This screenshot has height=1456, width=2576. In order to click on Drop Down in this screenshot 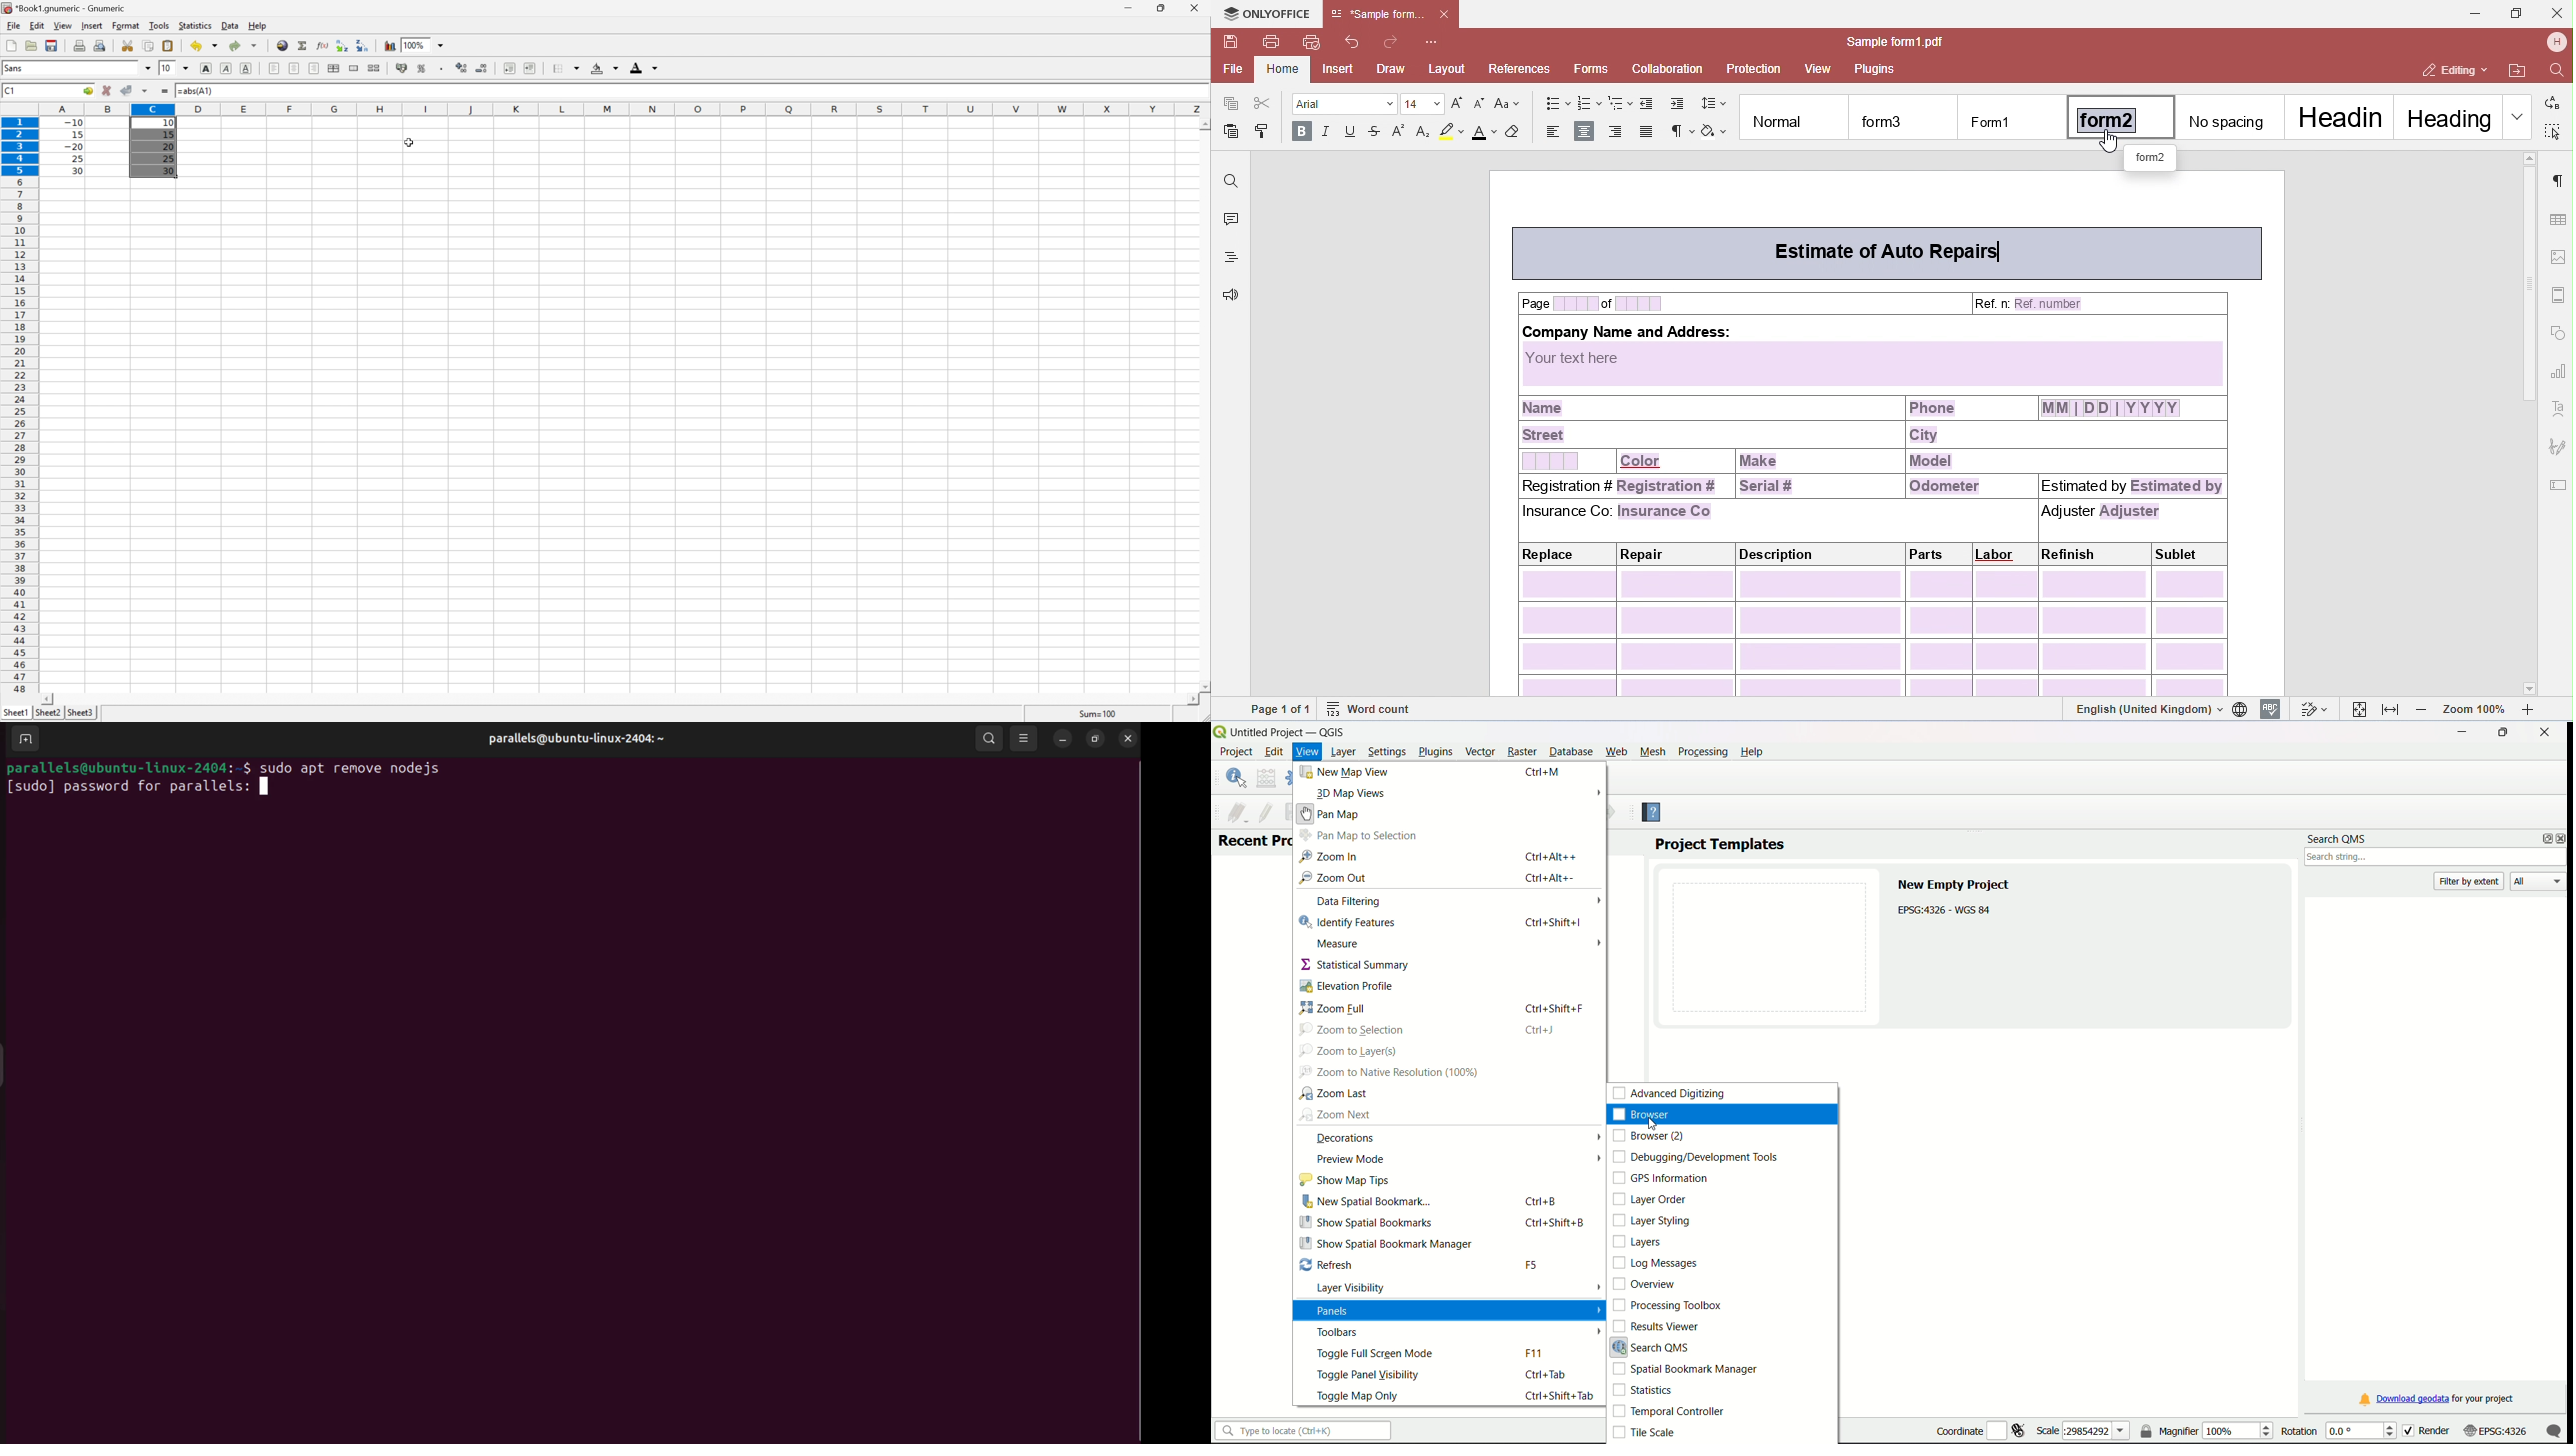, I will do `click(579, 66)`.